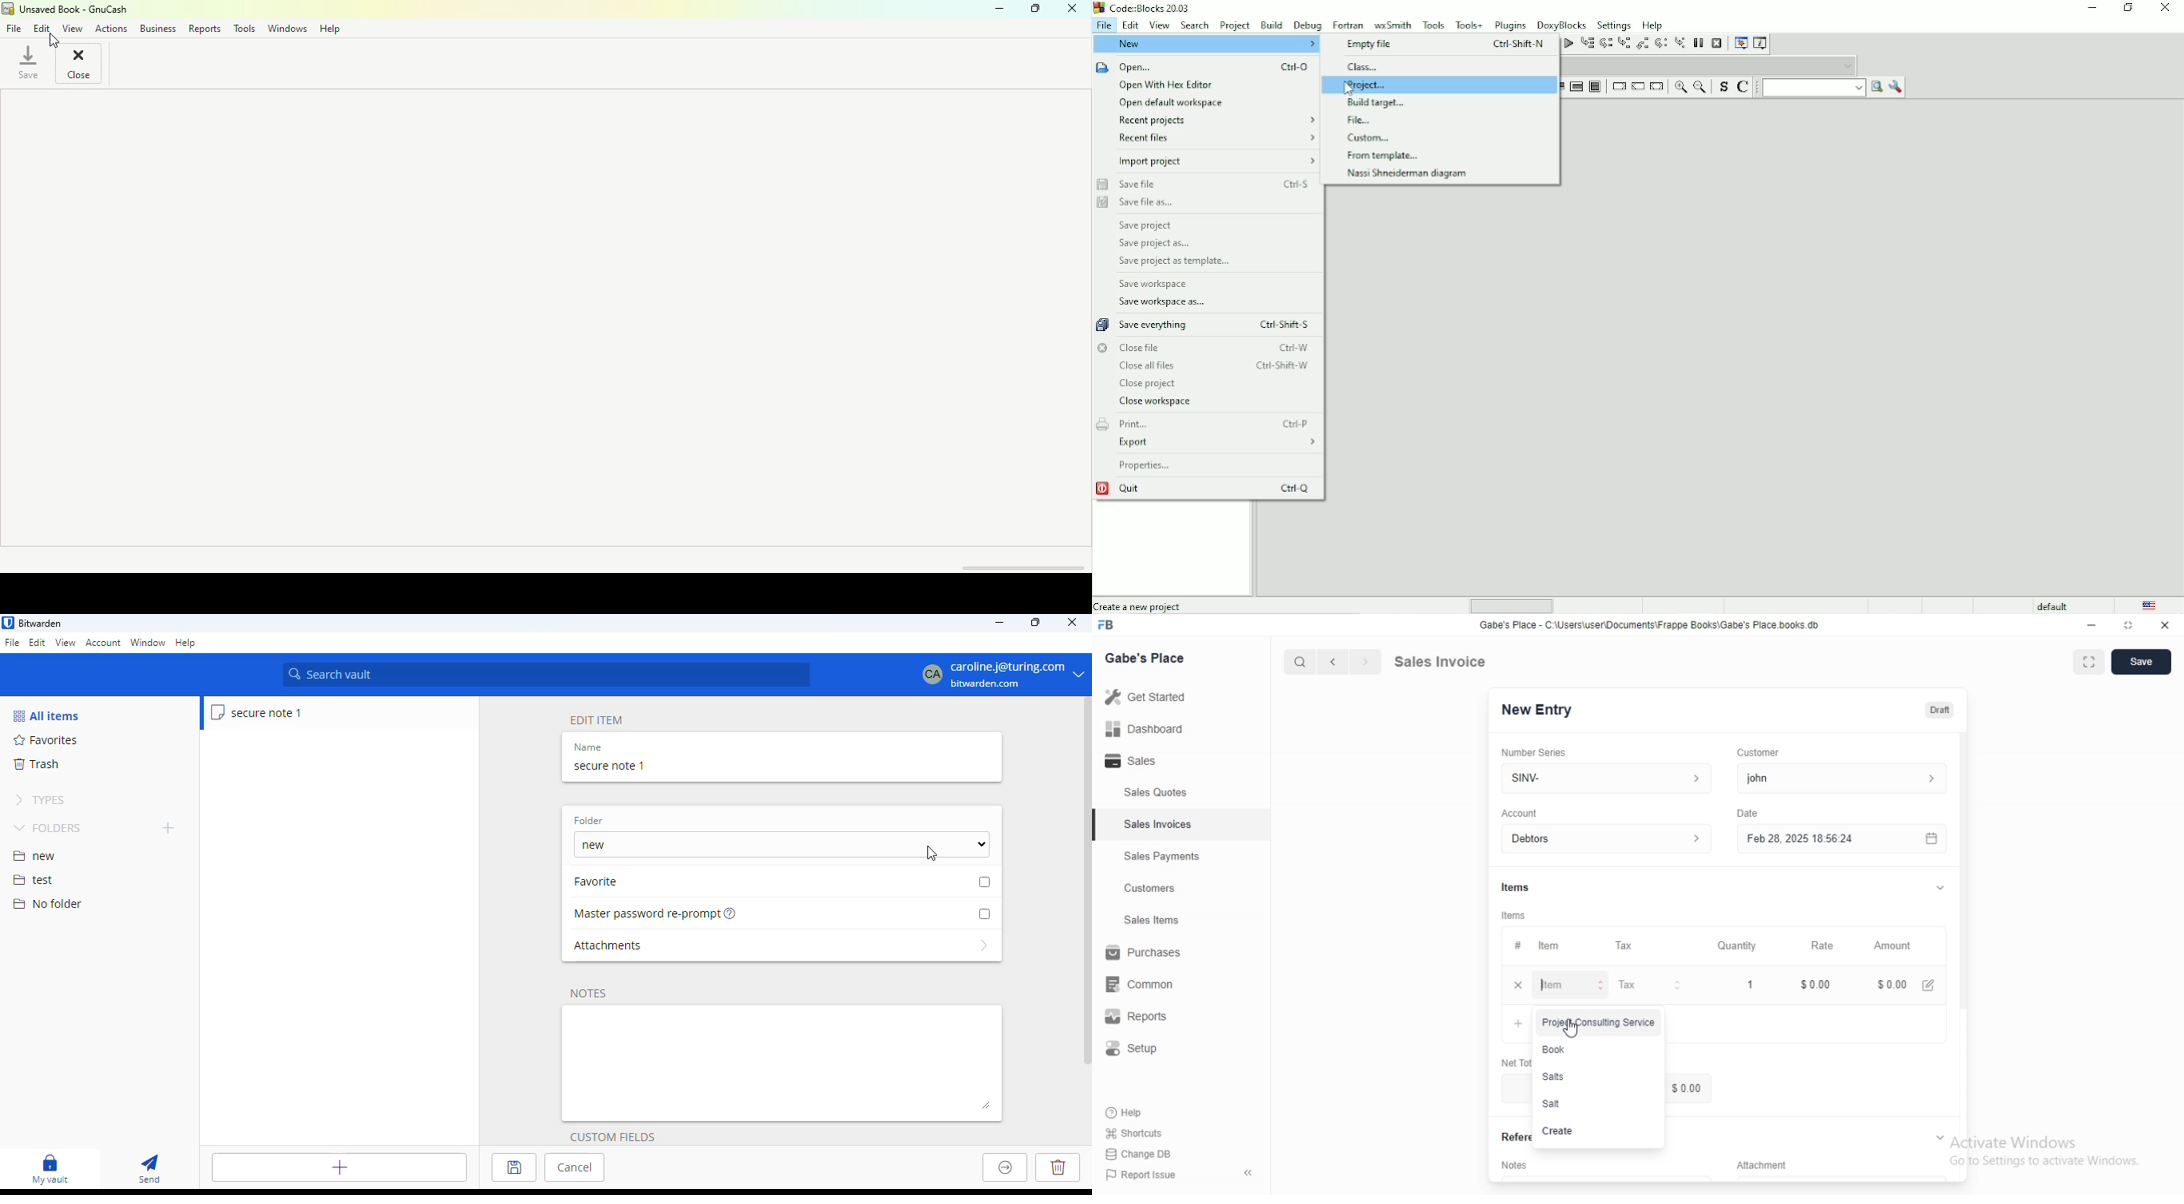 This screenshot has height=1204, width=2184. What do you see at coordinates (1147, 1179) in the screenshot?
I see `PP Report Issue.` at bounding box center [1147, 1179].